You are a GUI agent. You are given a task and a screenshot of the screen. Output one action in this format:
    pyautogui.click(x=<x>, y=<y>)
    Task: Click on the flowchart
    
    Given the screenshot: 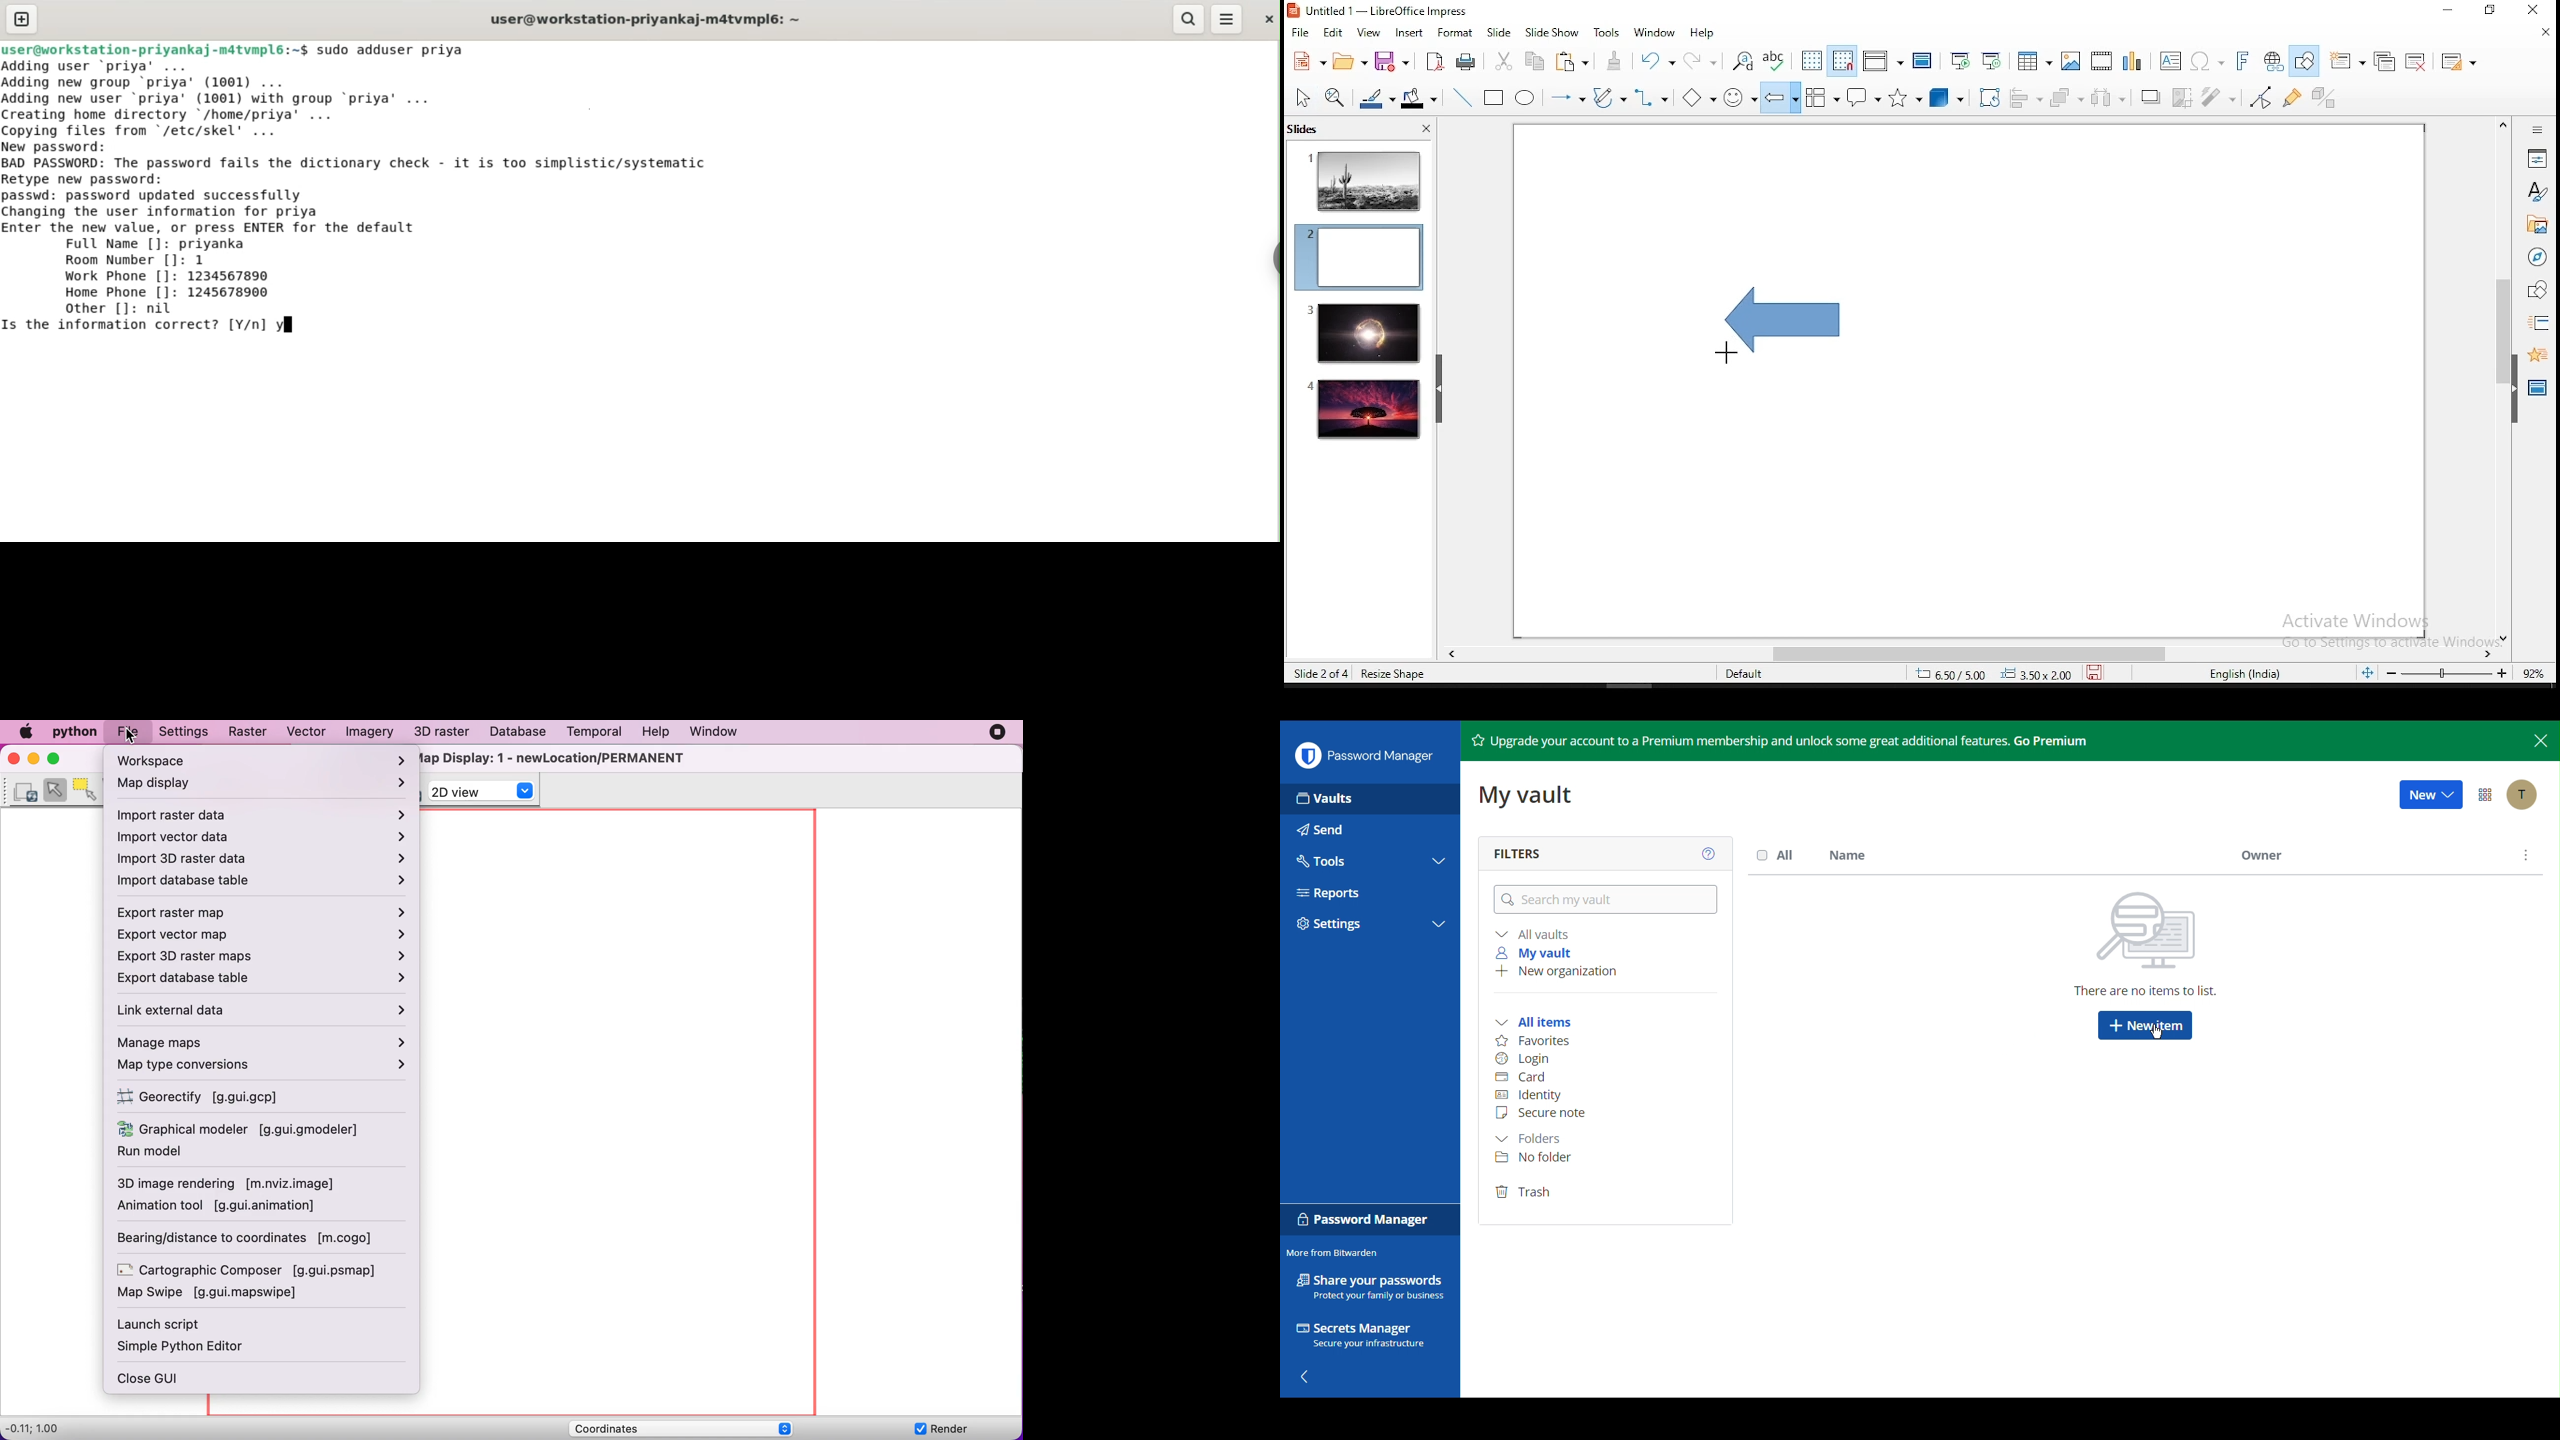 What is the action you would take?
    pyautogui.click(x=1823, y=99)
    